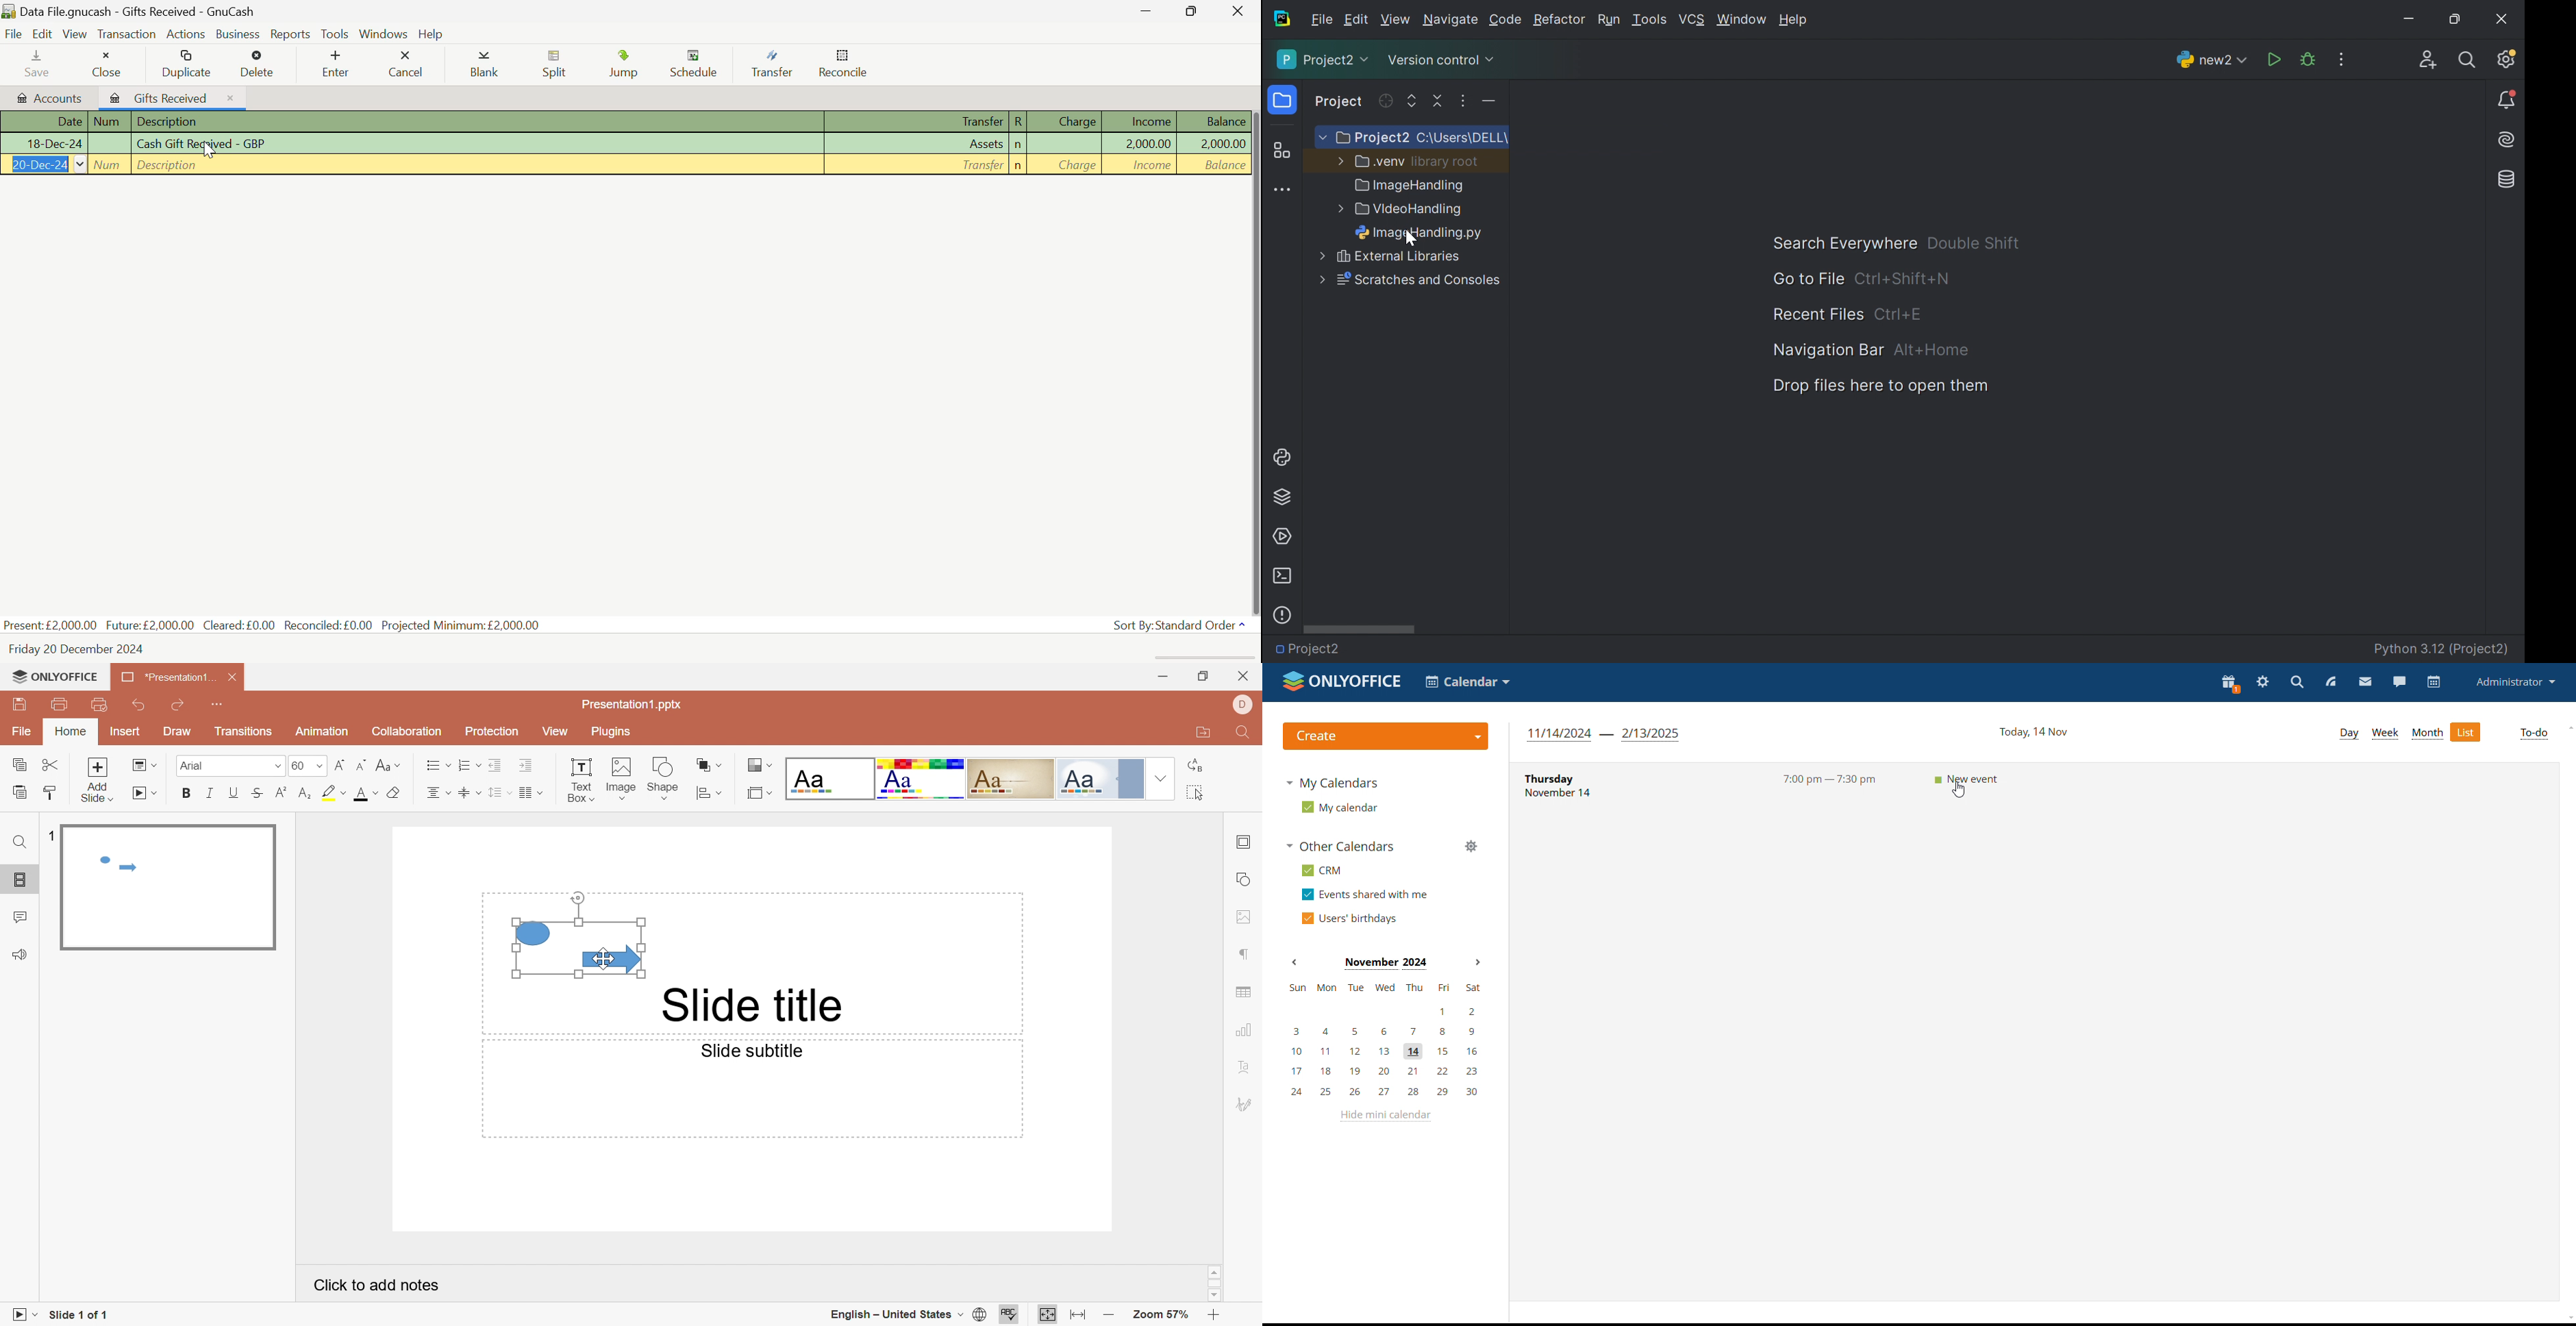 Image resolution: width=2576 pixels, height=1344 pixels. I want to click on Increase Indent, so click(526, 764).